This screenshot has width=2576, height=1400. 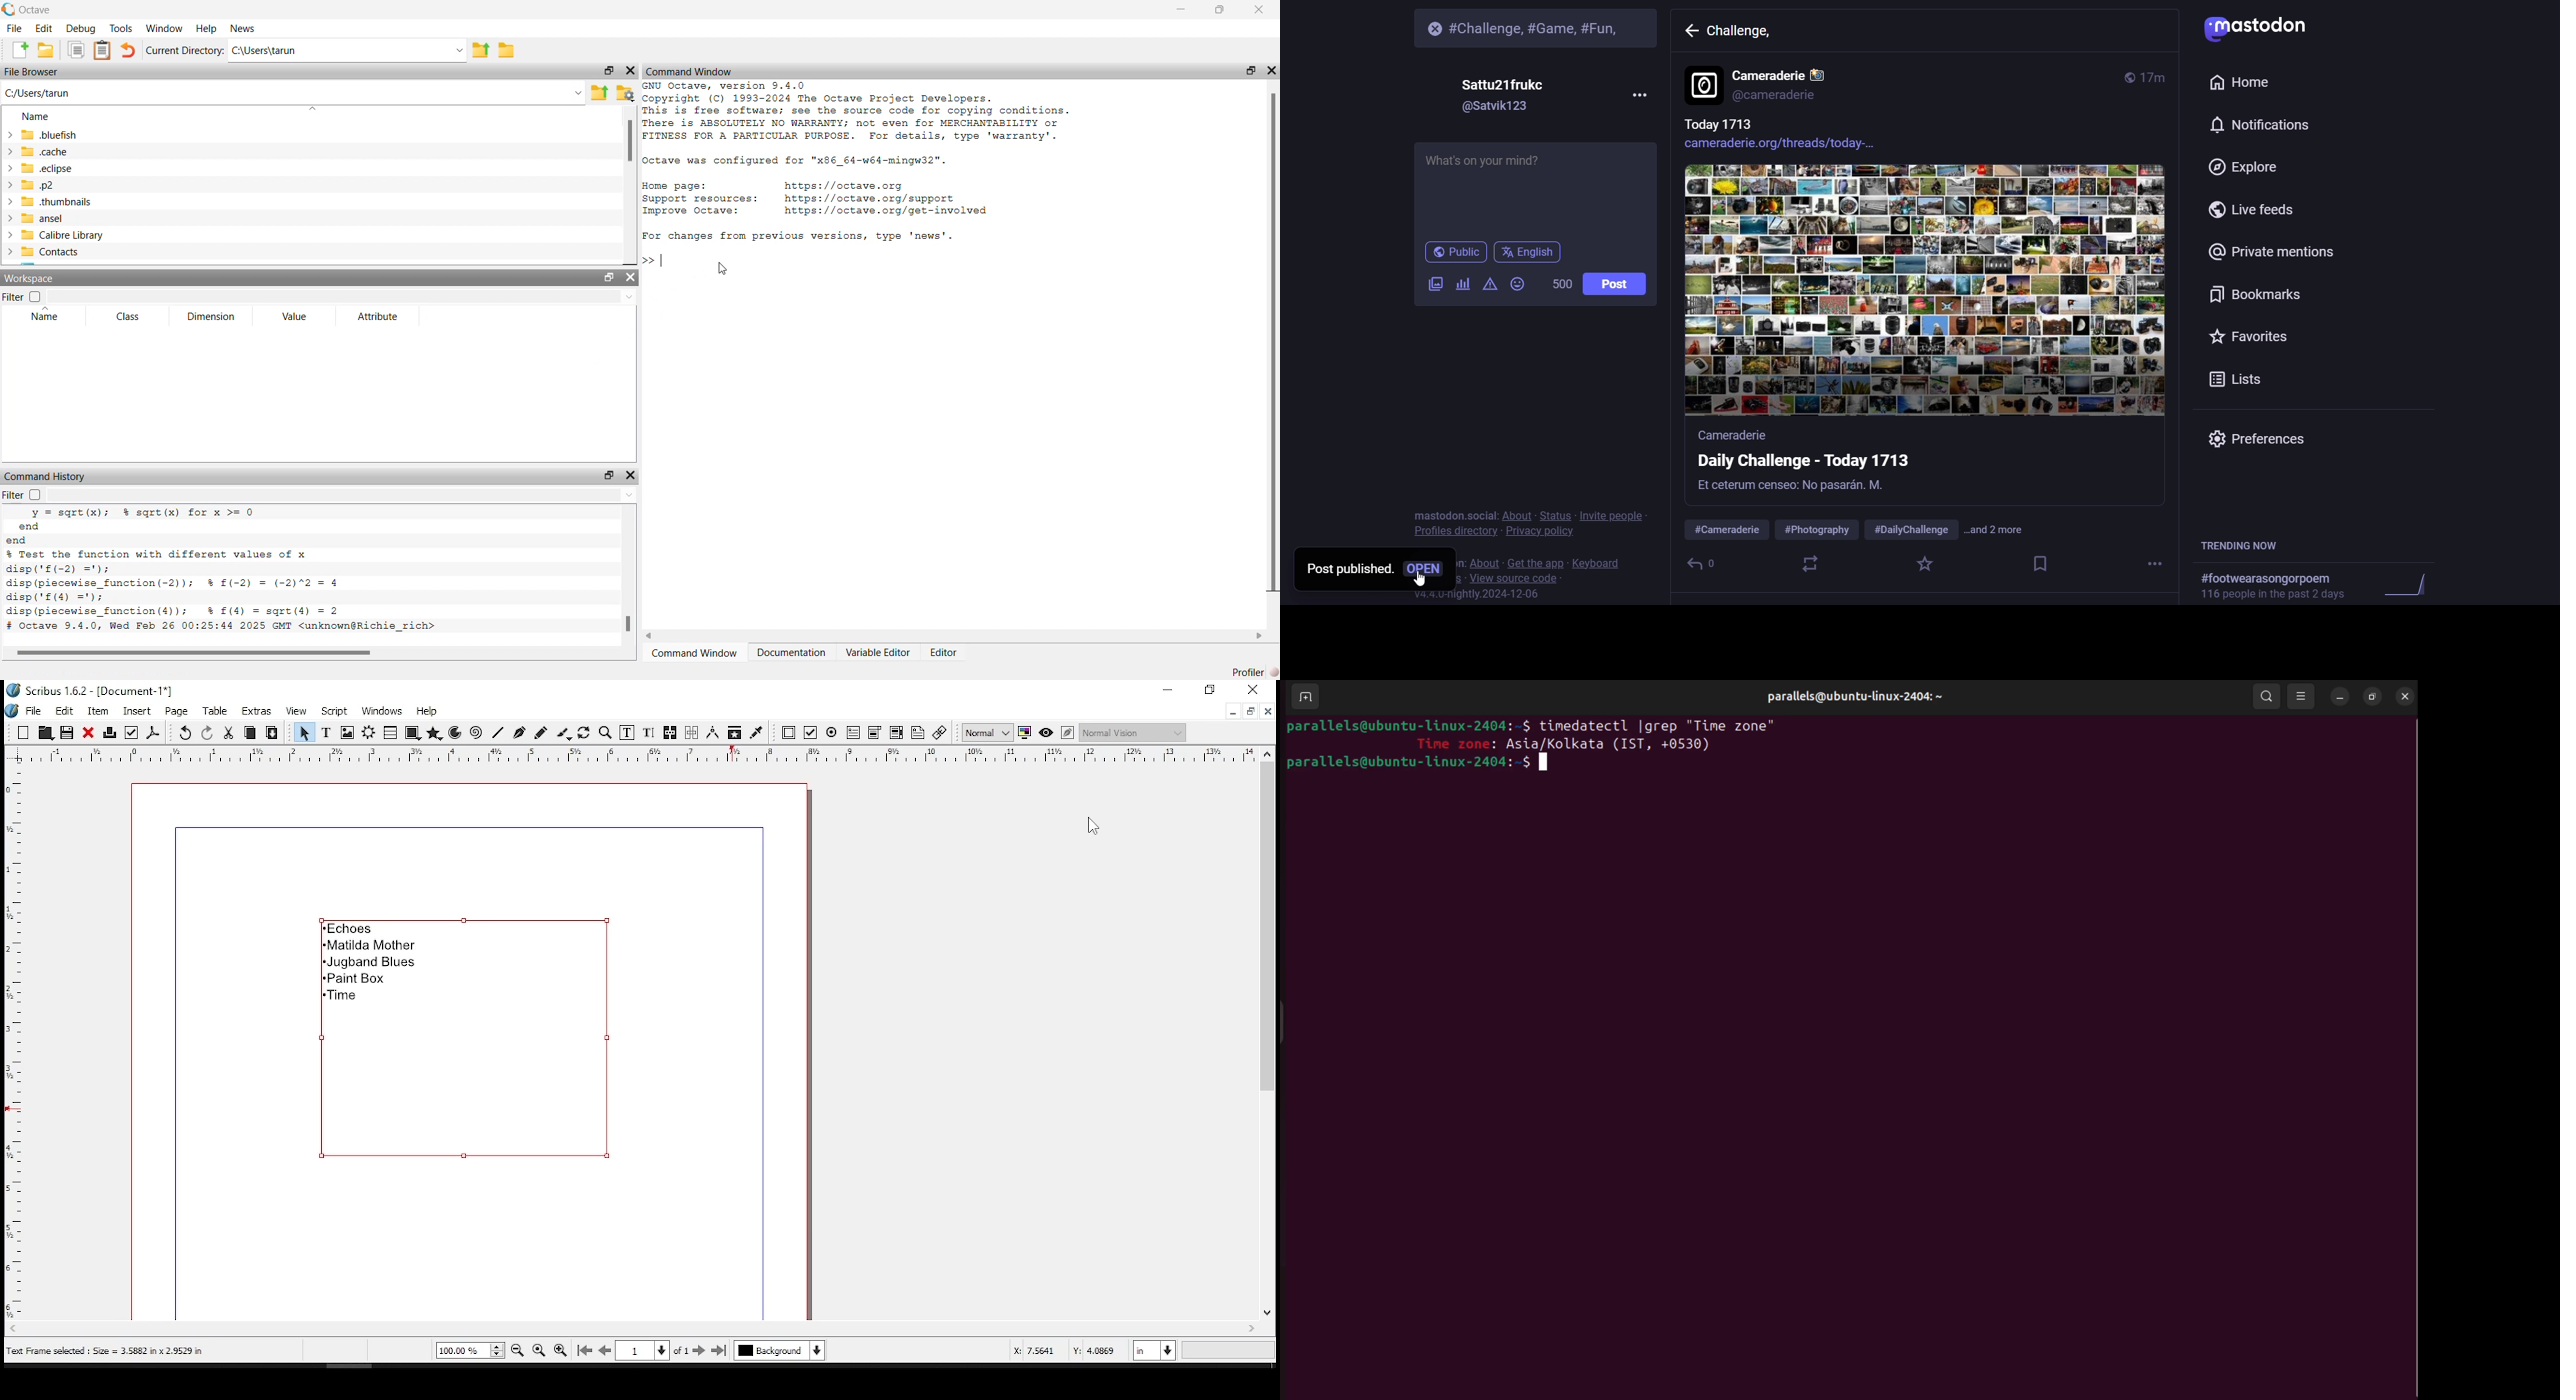 What do you see at coordinates (1637, 95) in the screenshot?
I see `more` at bounding box center [1637, 95].